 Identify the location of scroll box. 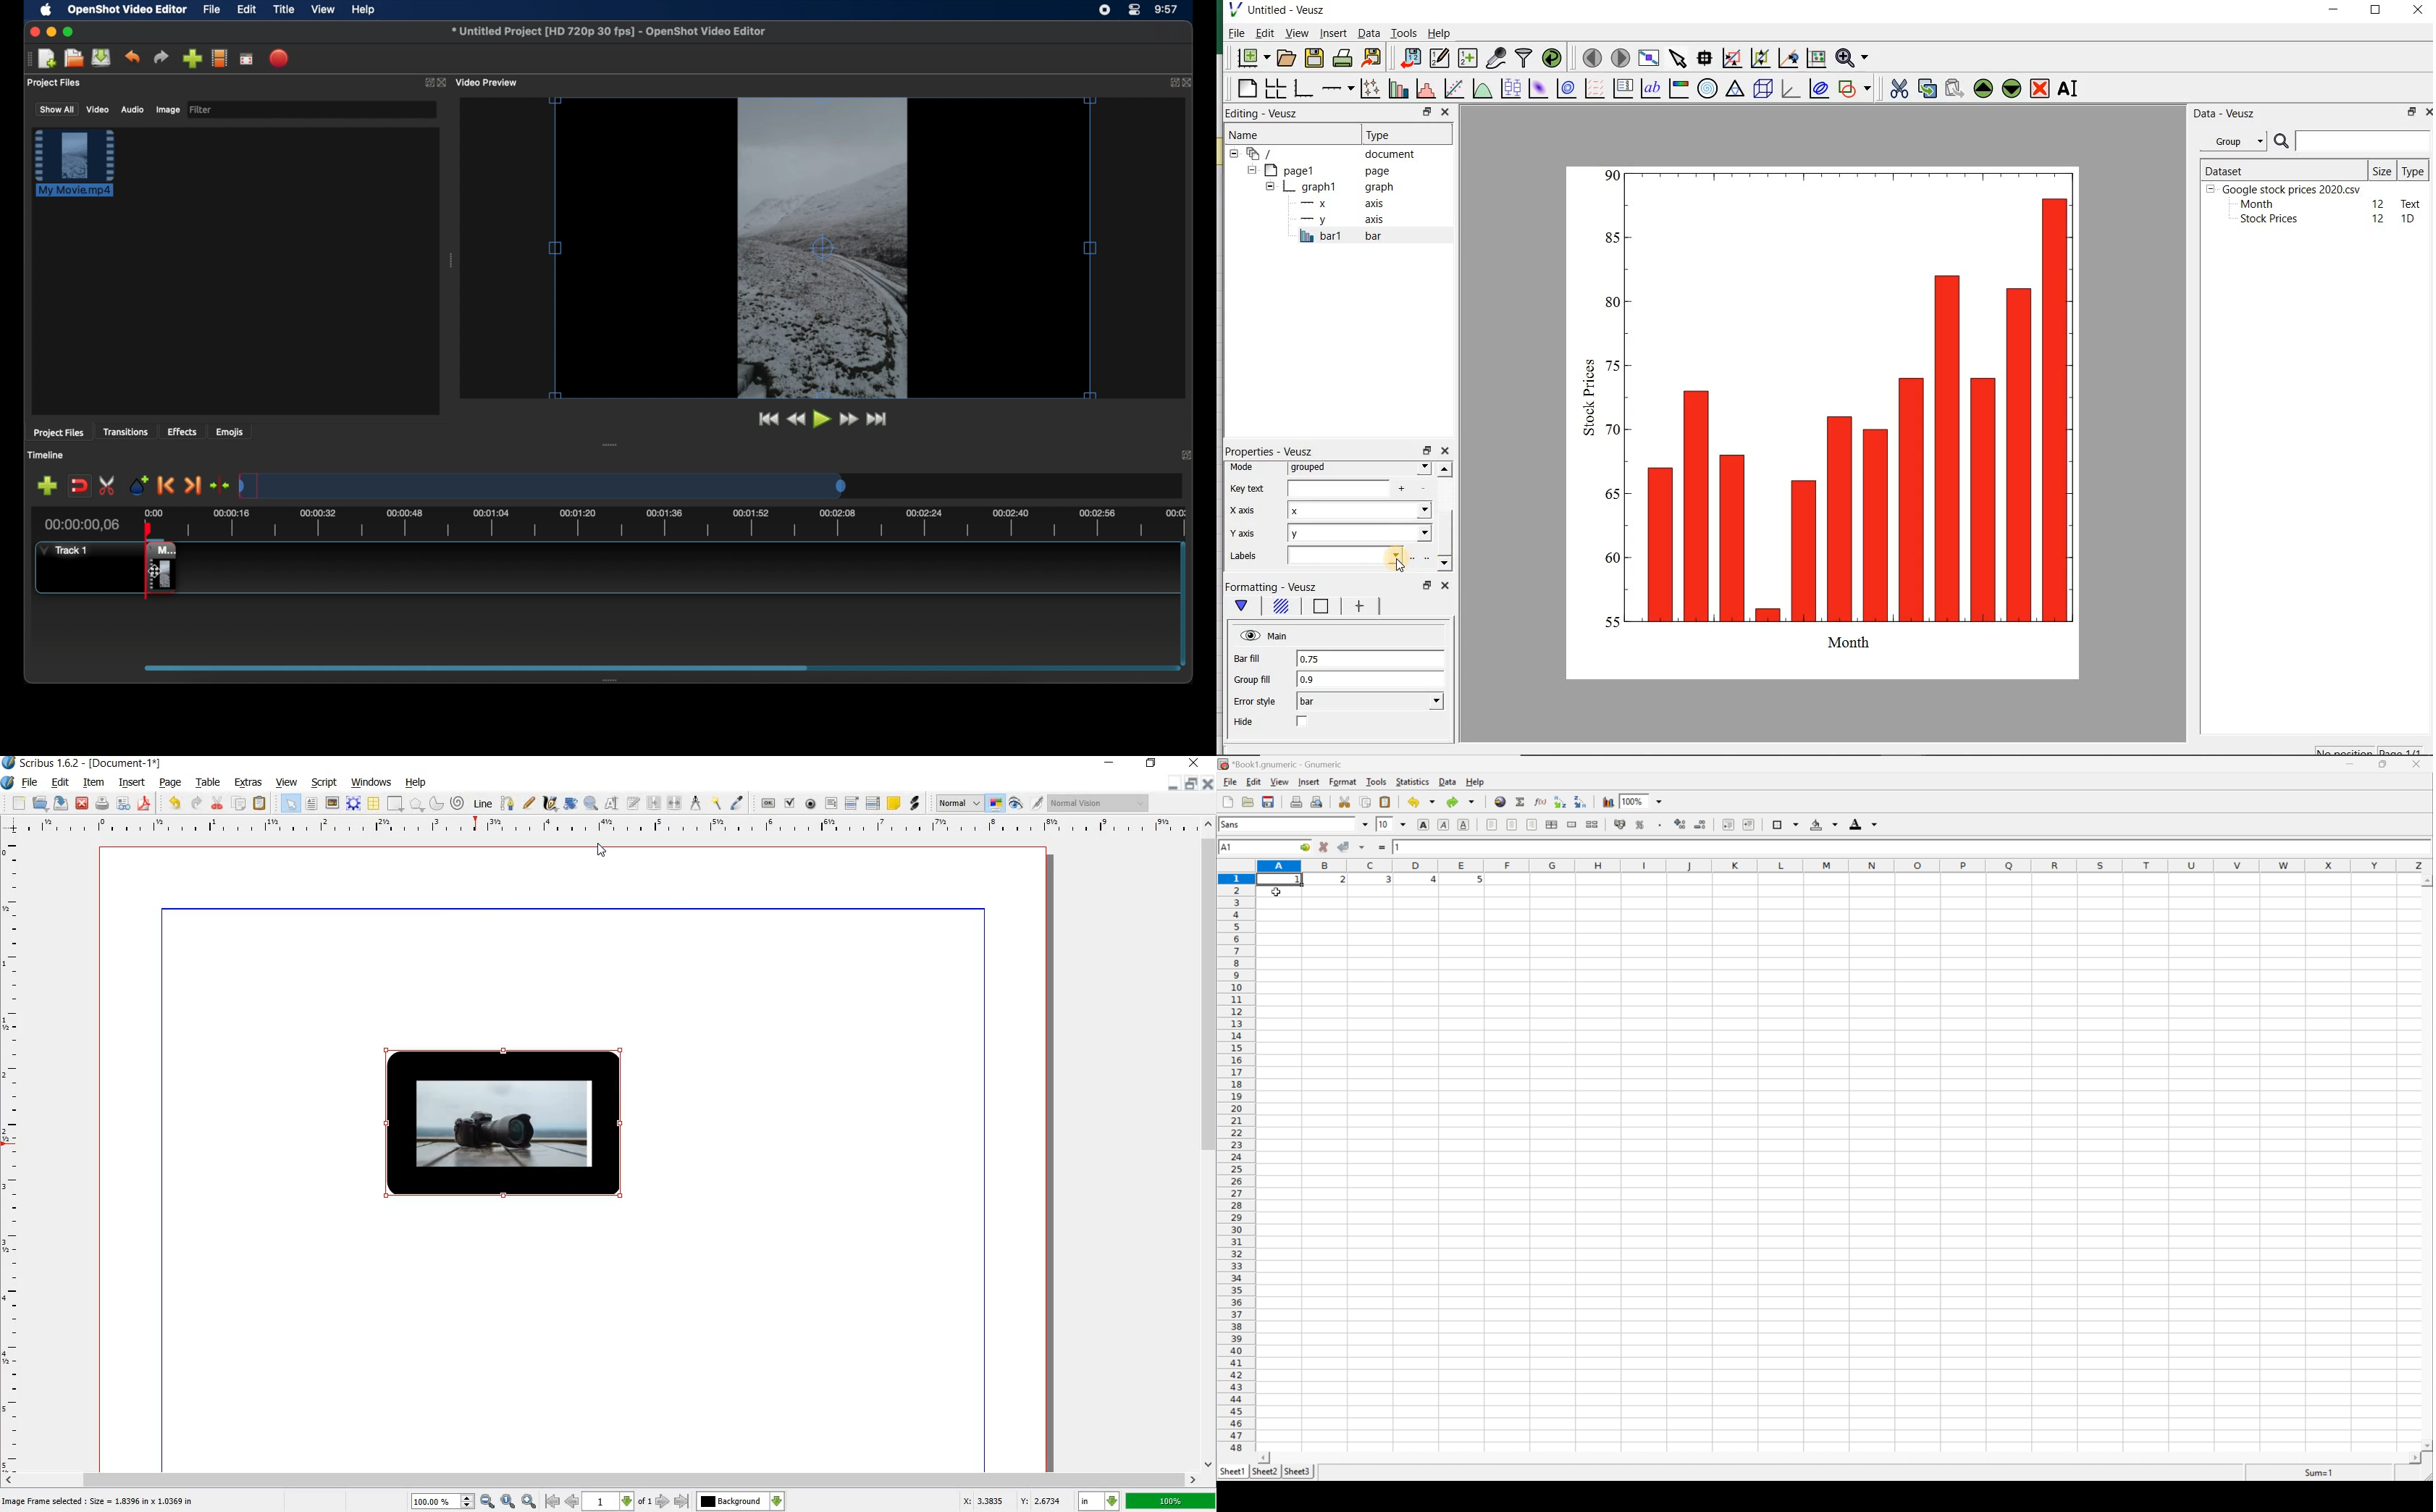
(471, 667).